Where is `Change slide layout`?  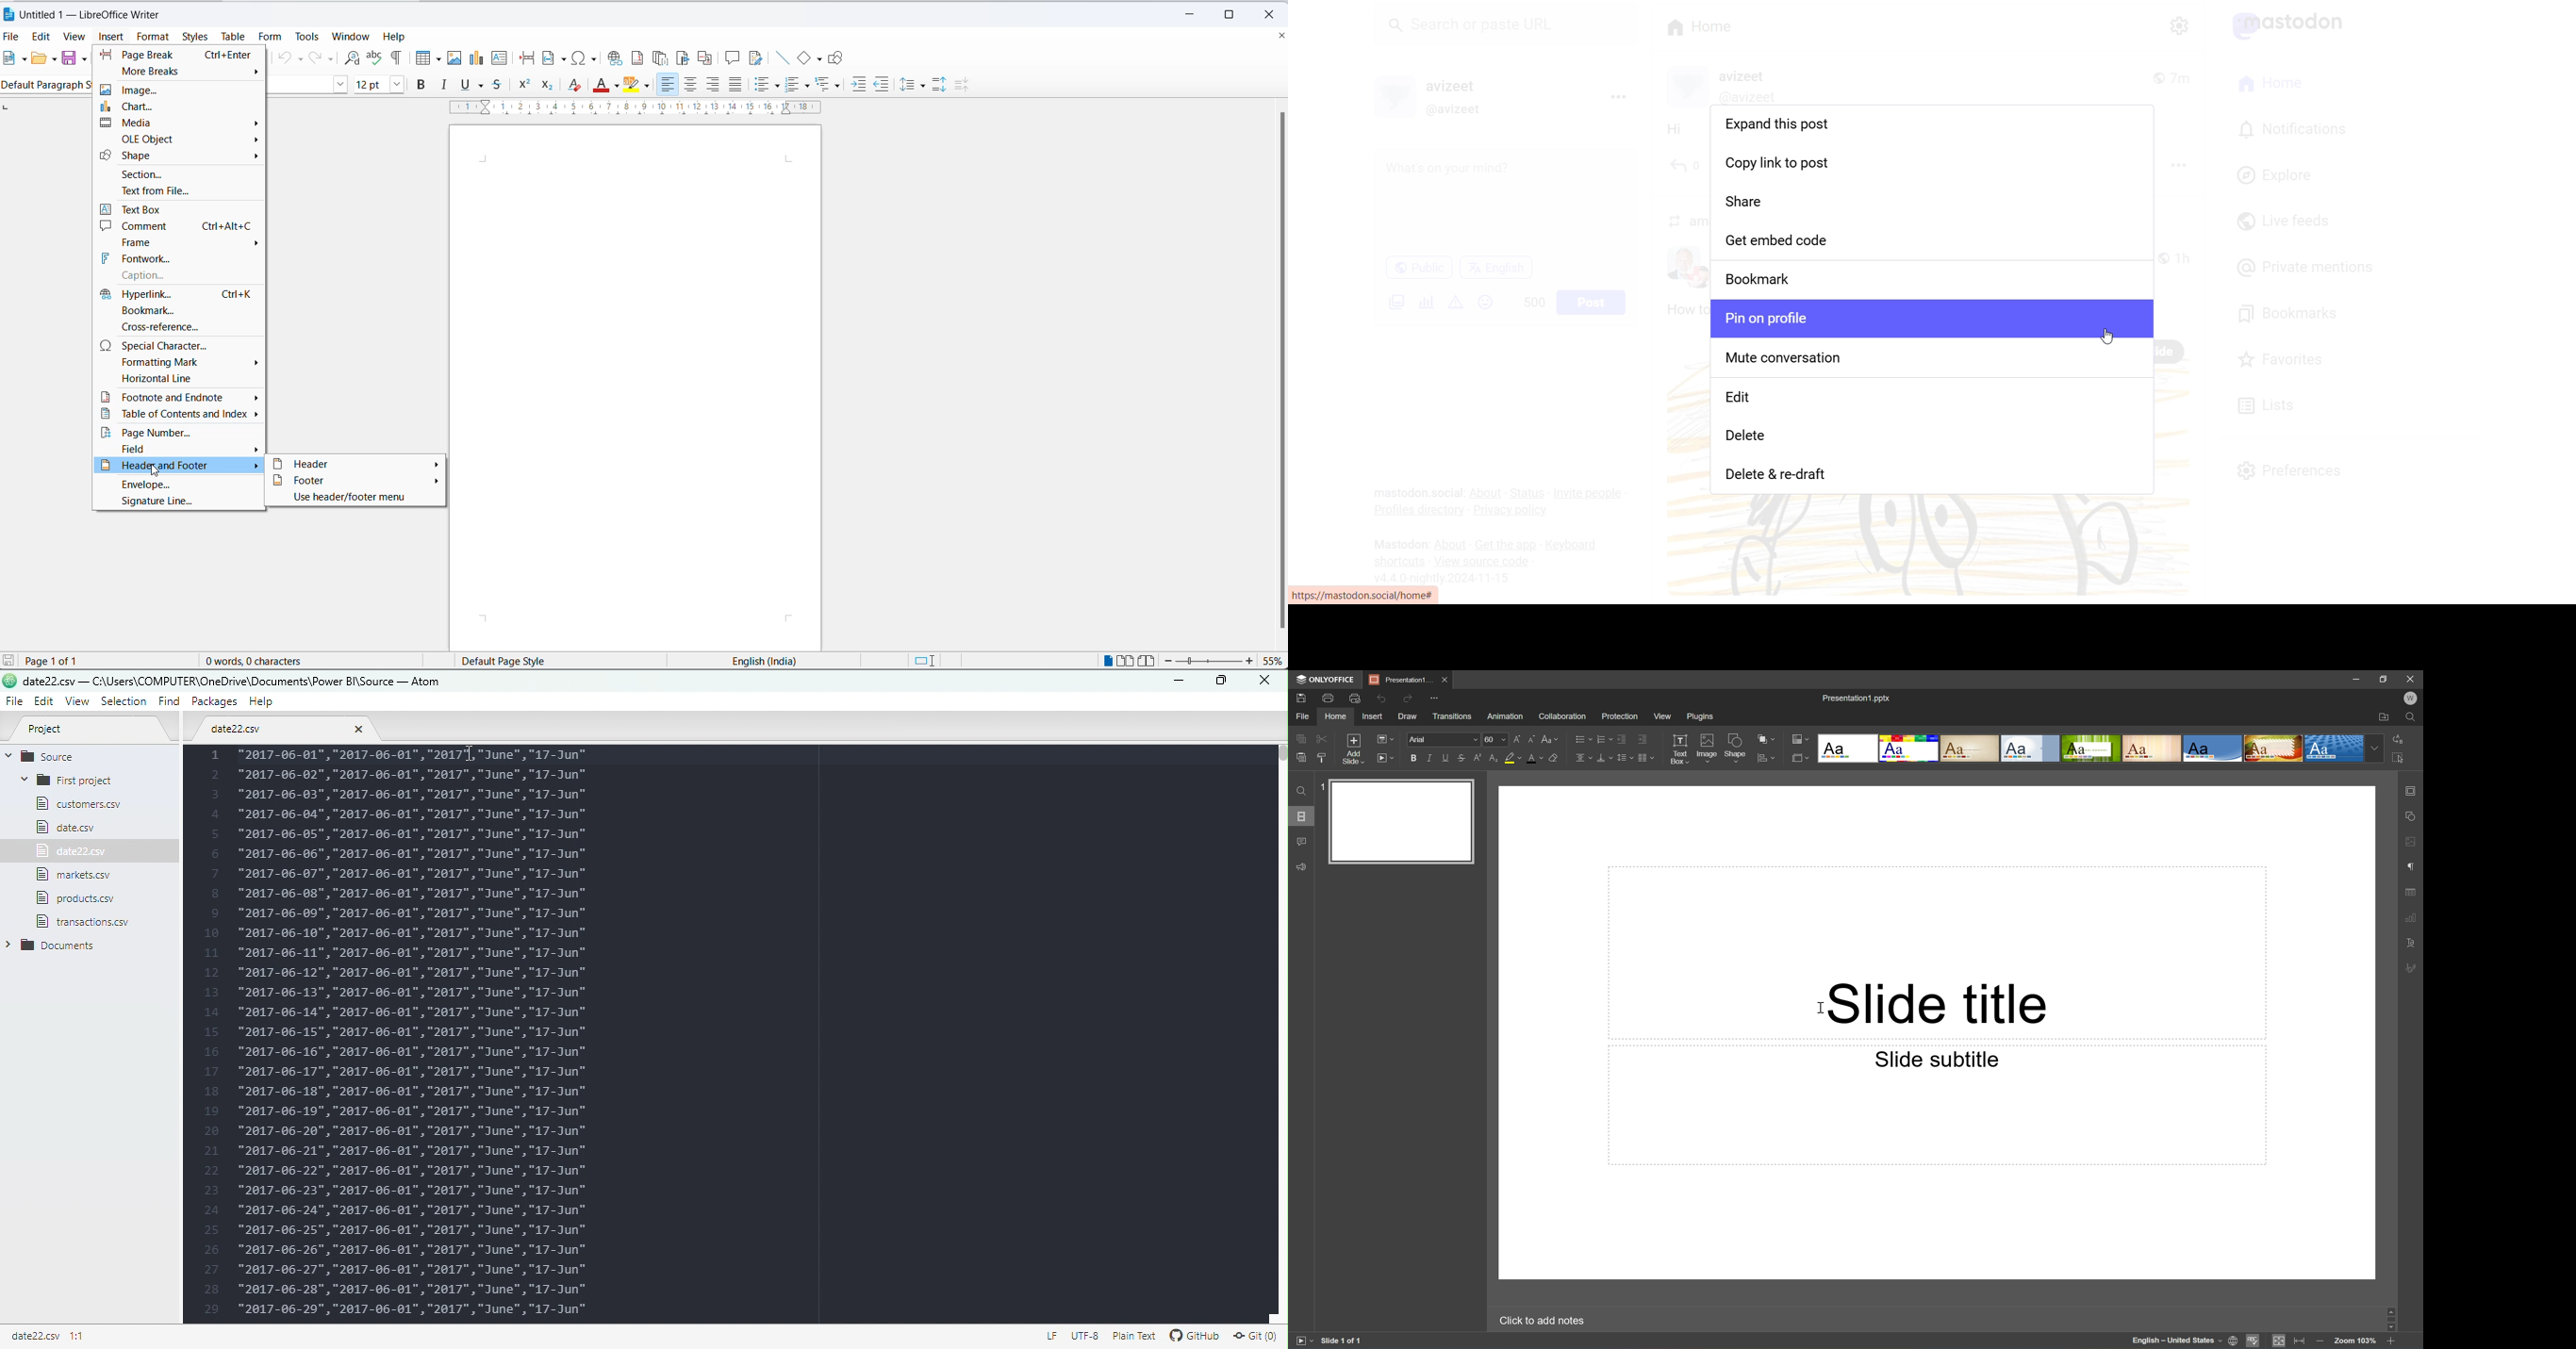
Change slide layout is located at coordinates (1386, 738).